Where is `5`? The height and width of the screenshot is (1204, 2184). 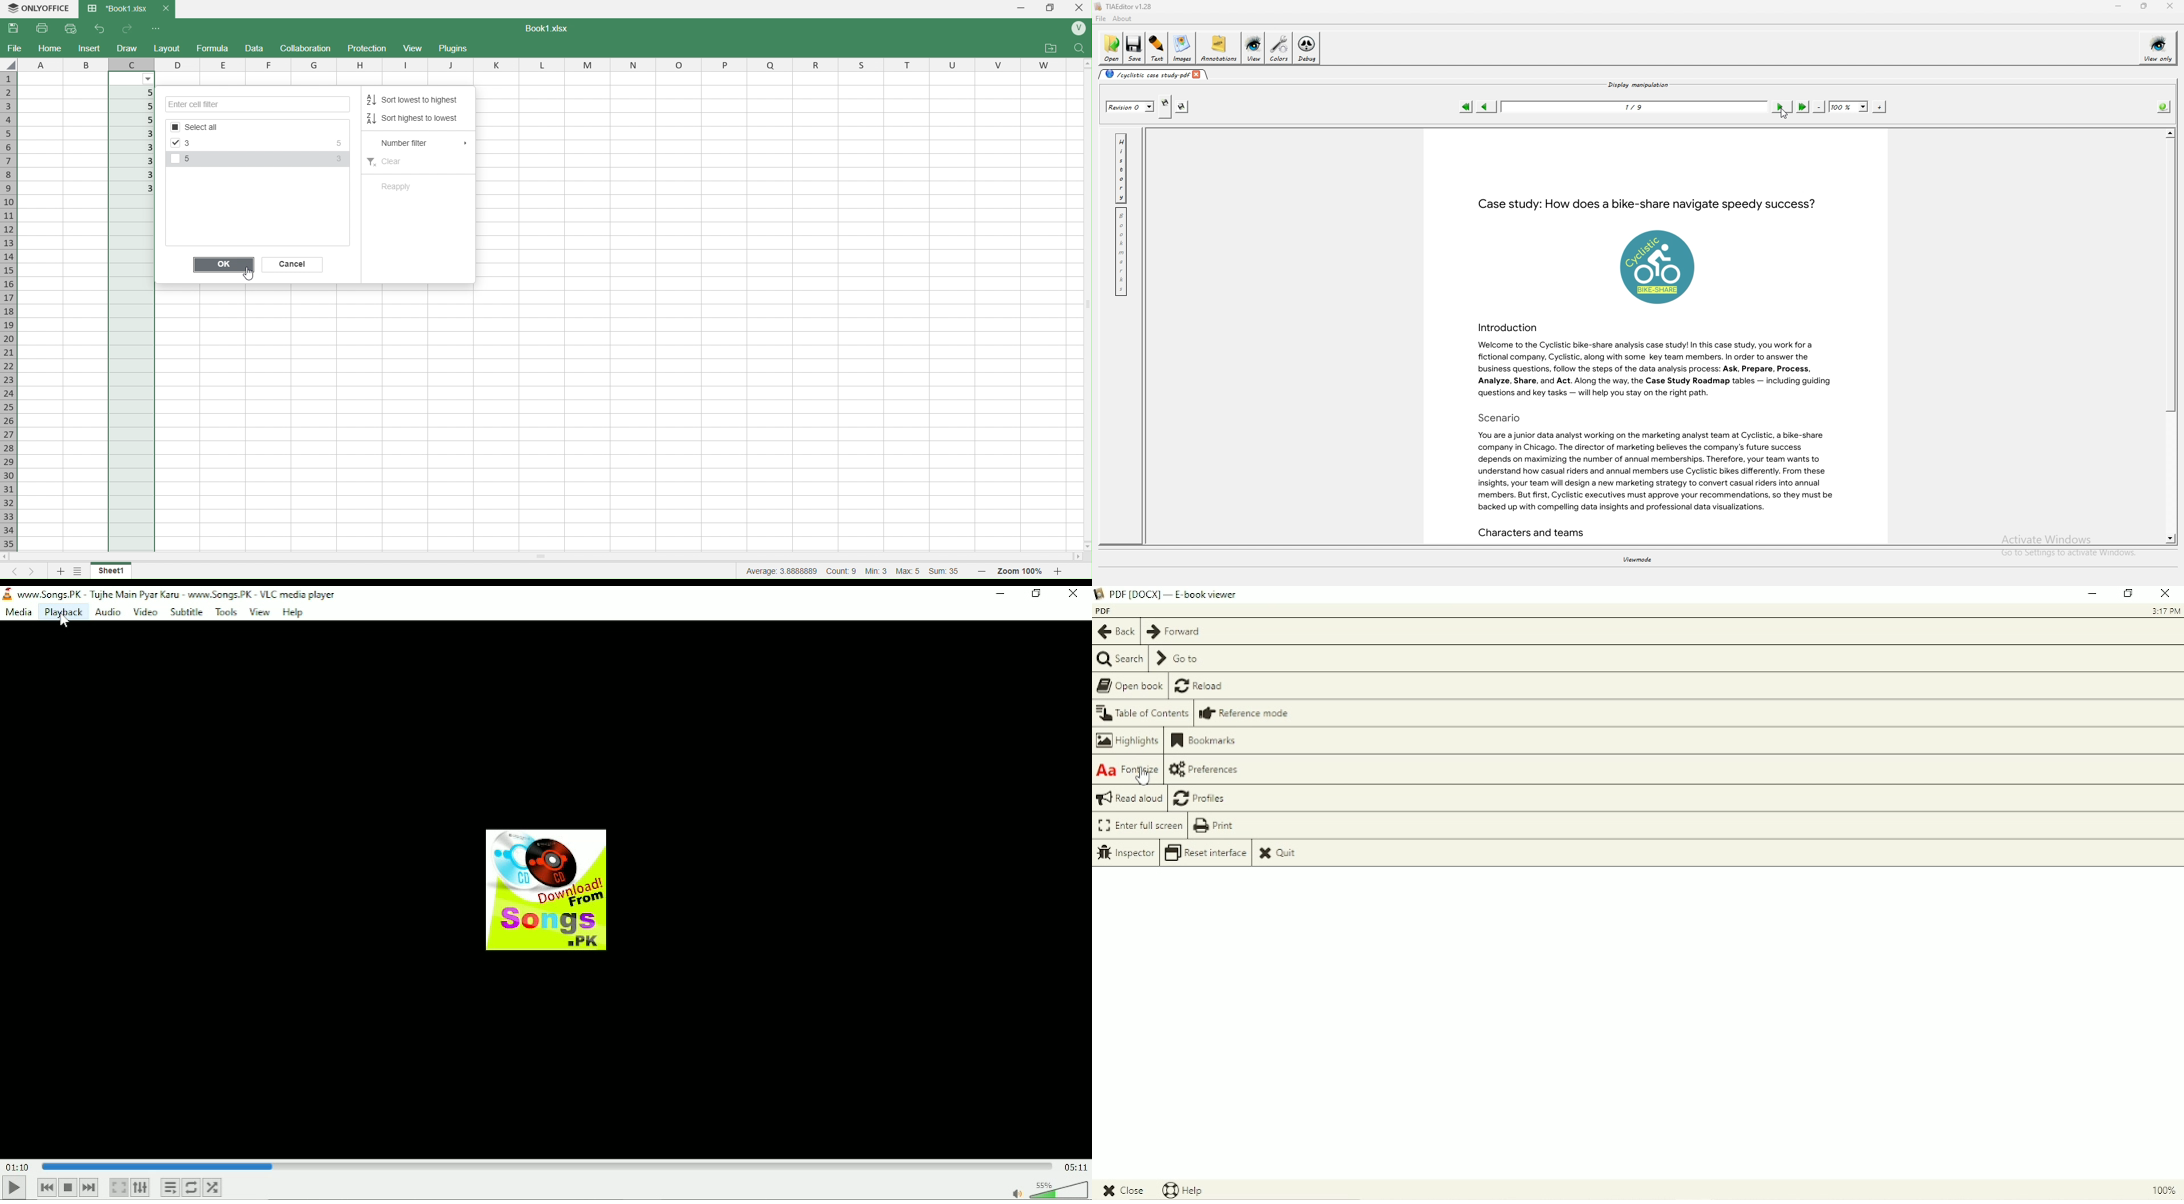
5 is located at coordinates (136, 93).